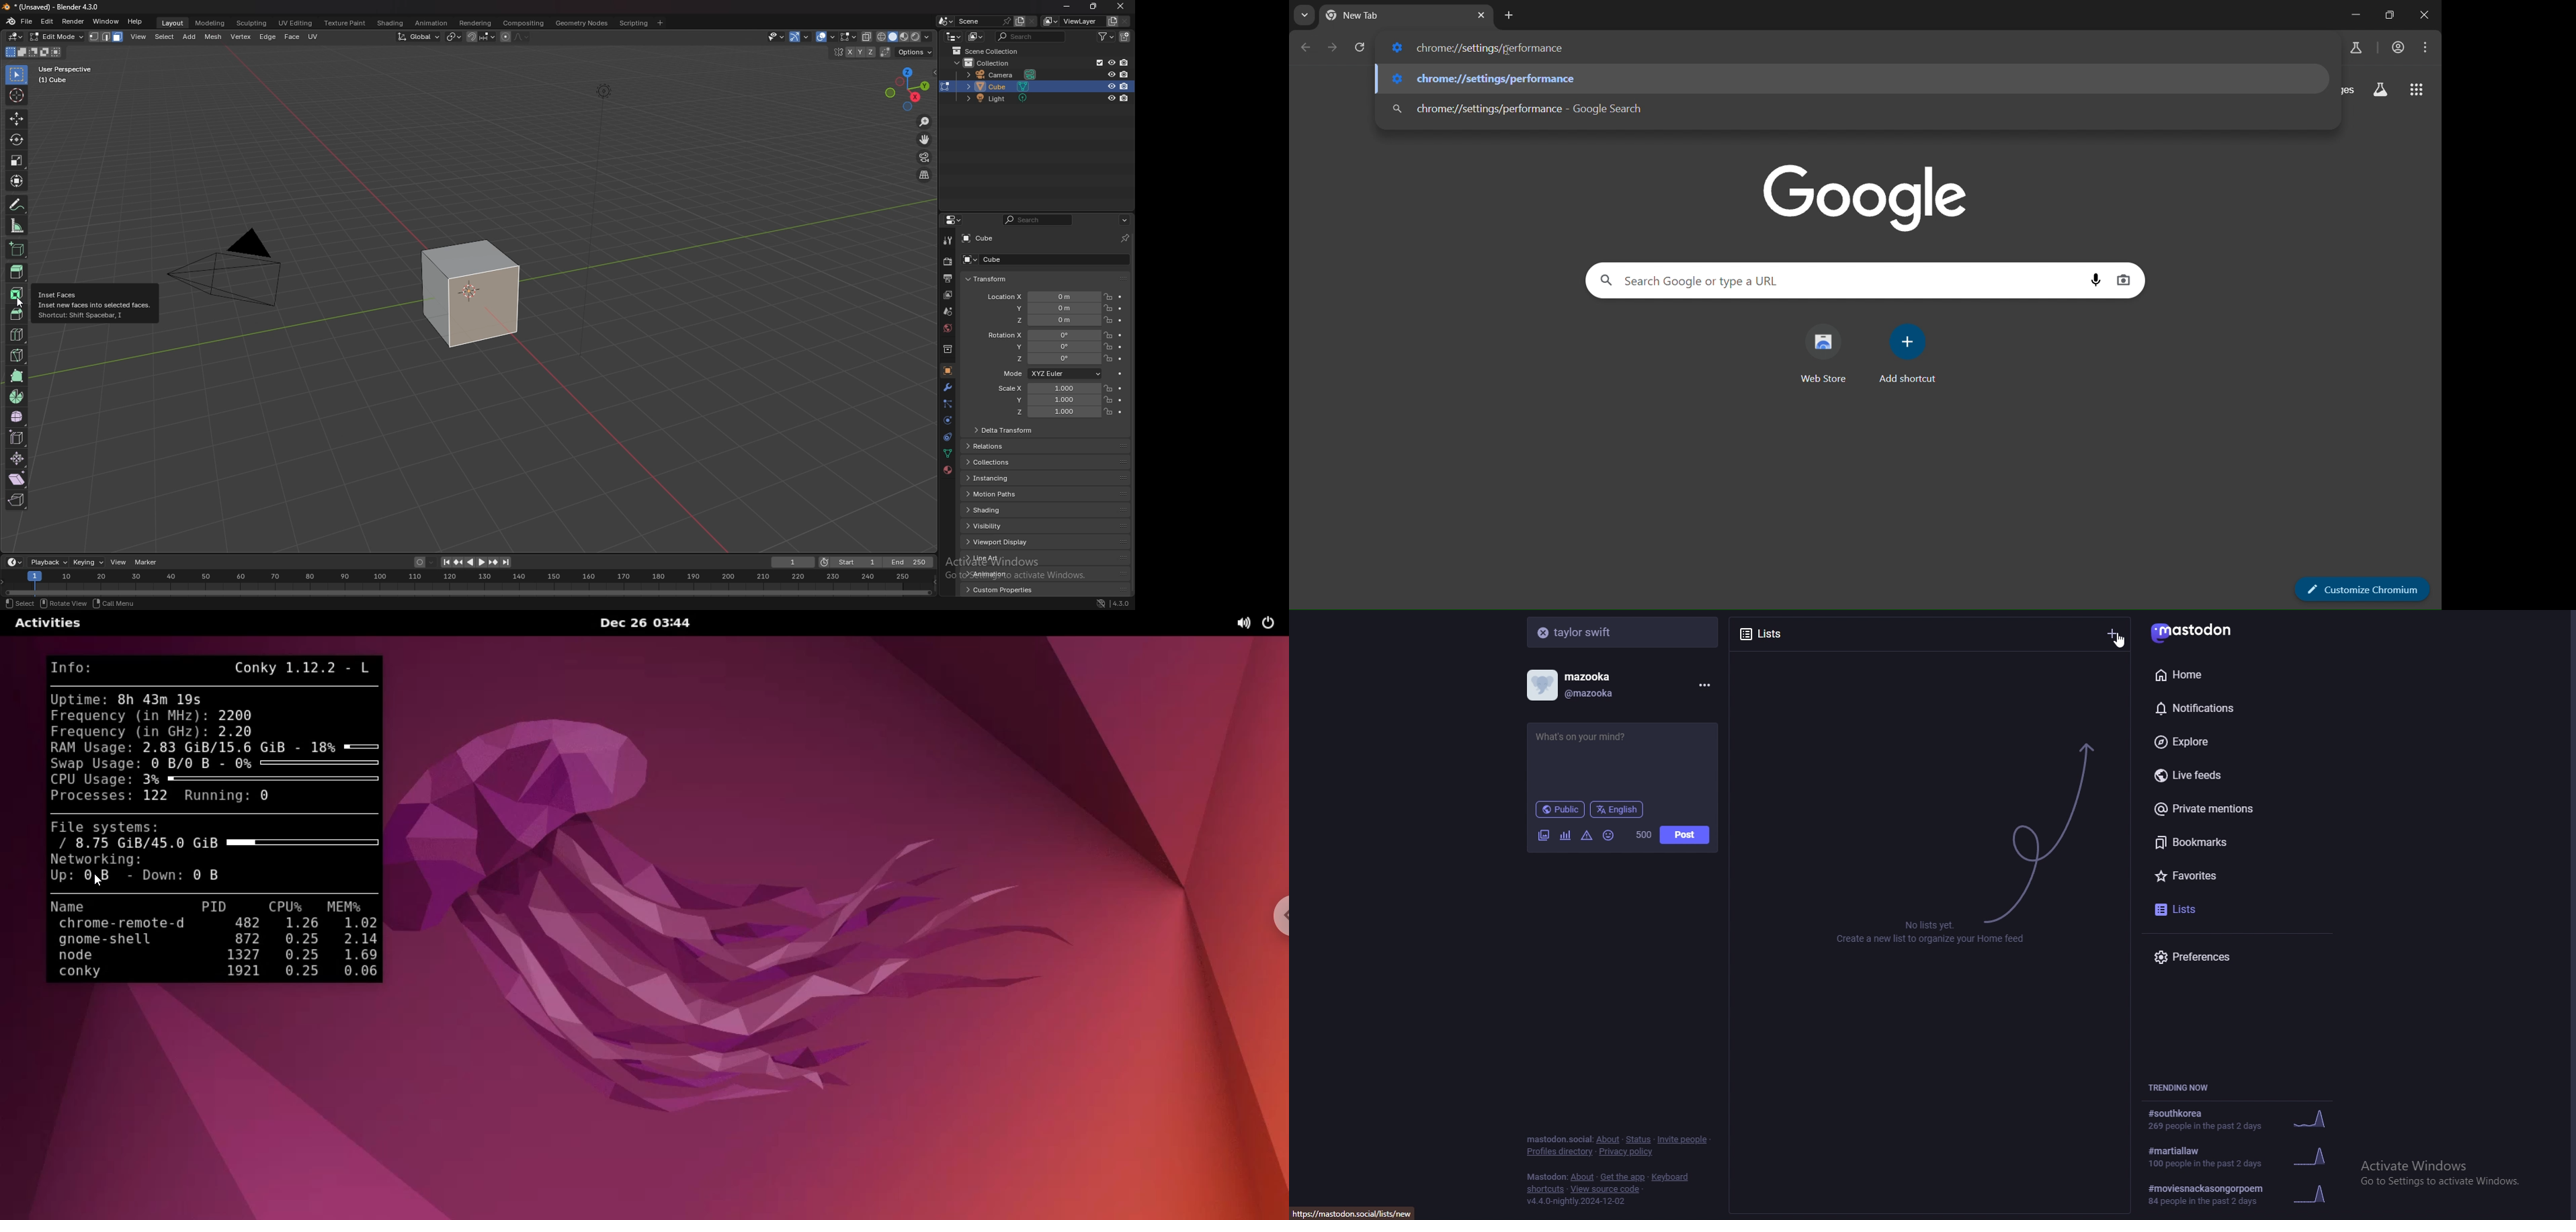  I want to click on disable in render, so click(1125, 74).